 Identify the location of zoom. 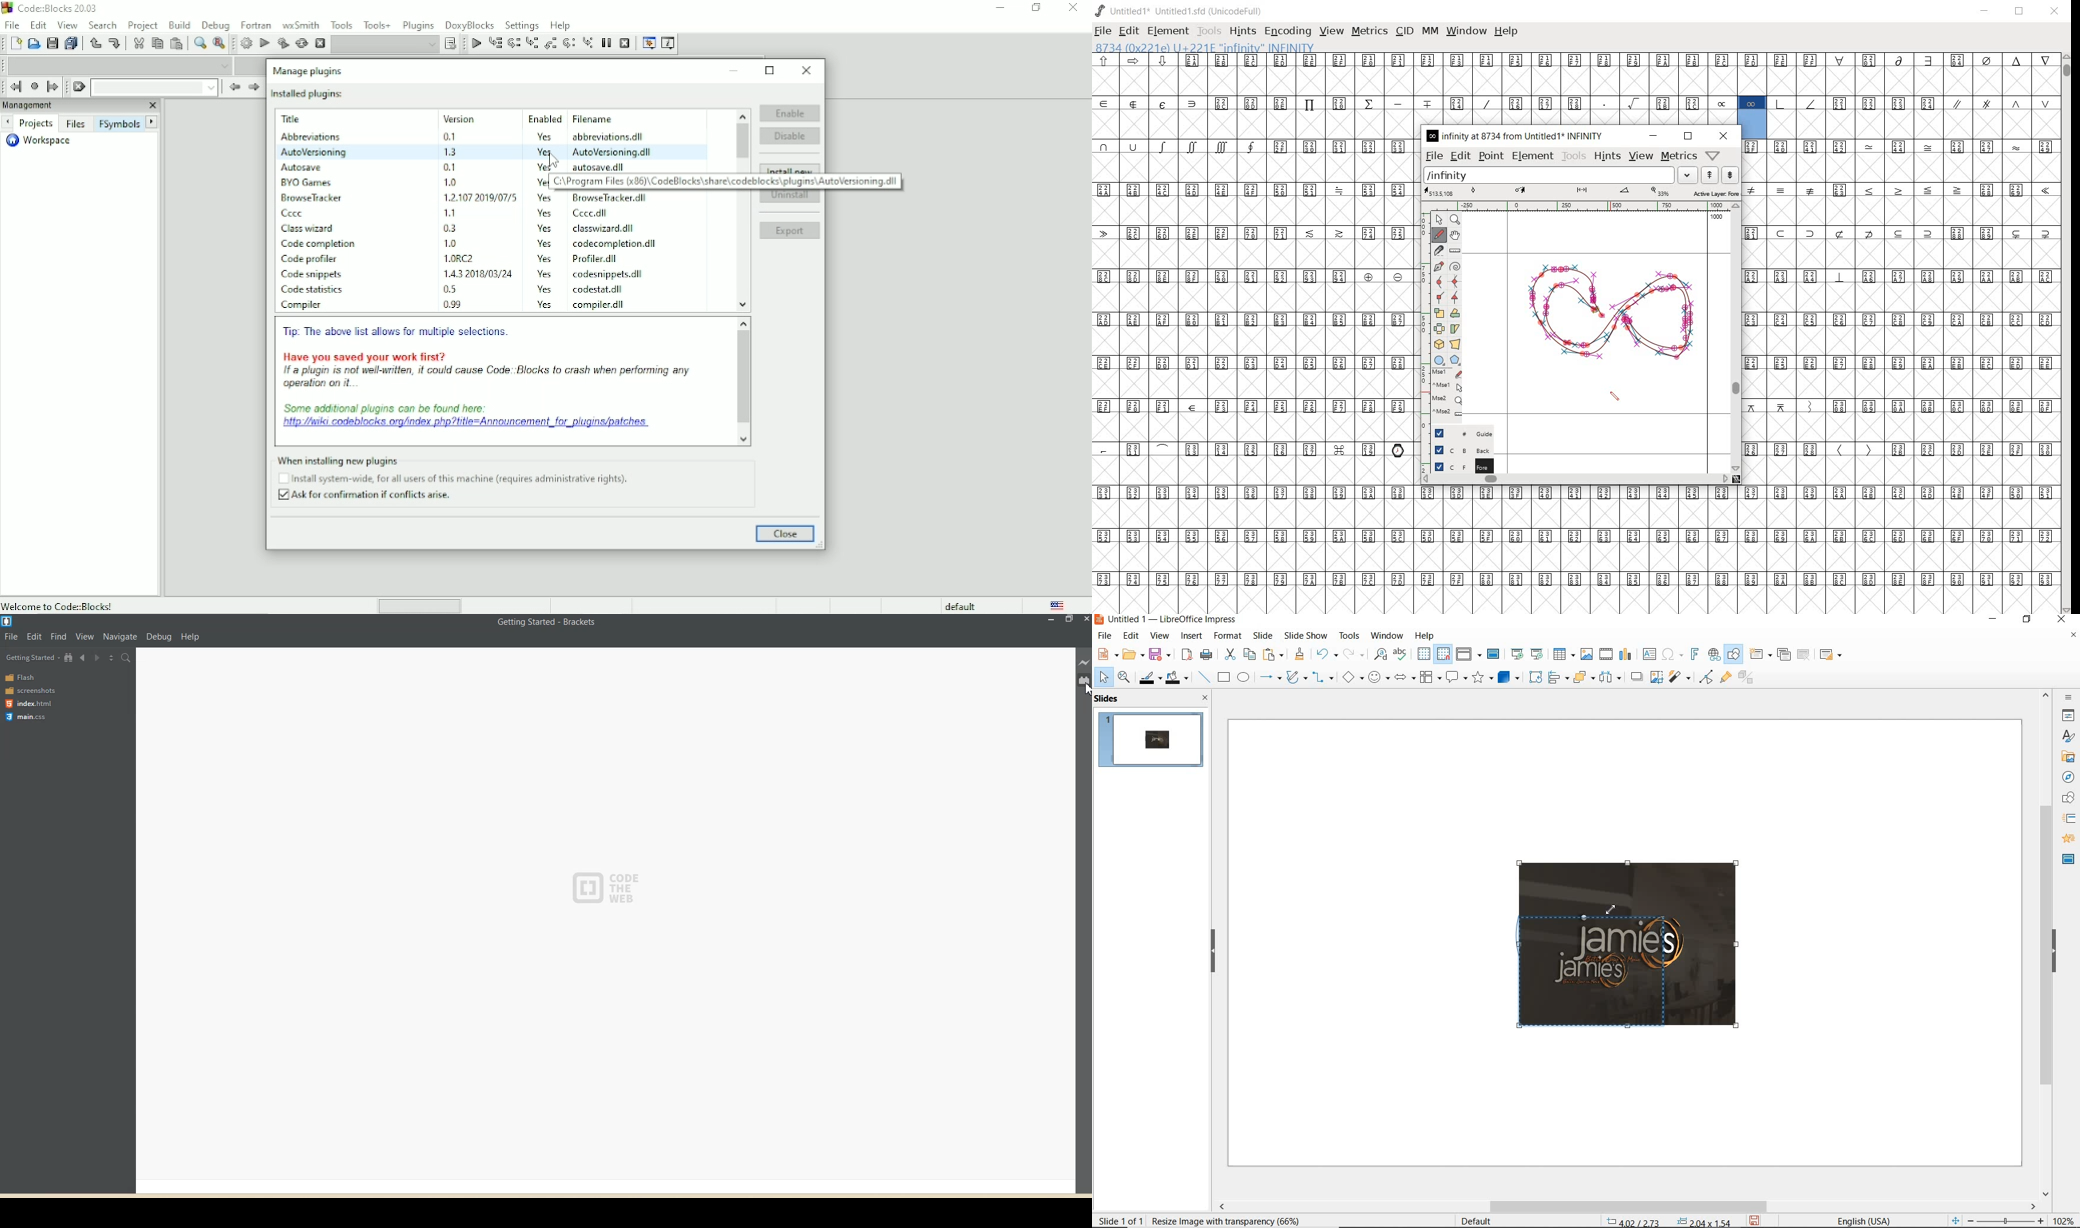
(2009, 1221).